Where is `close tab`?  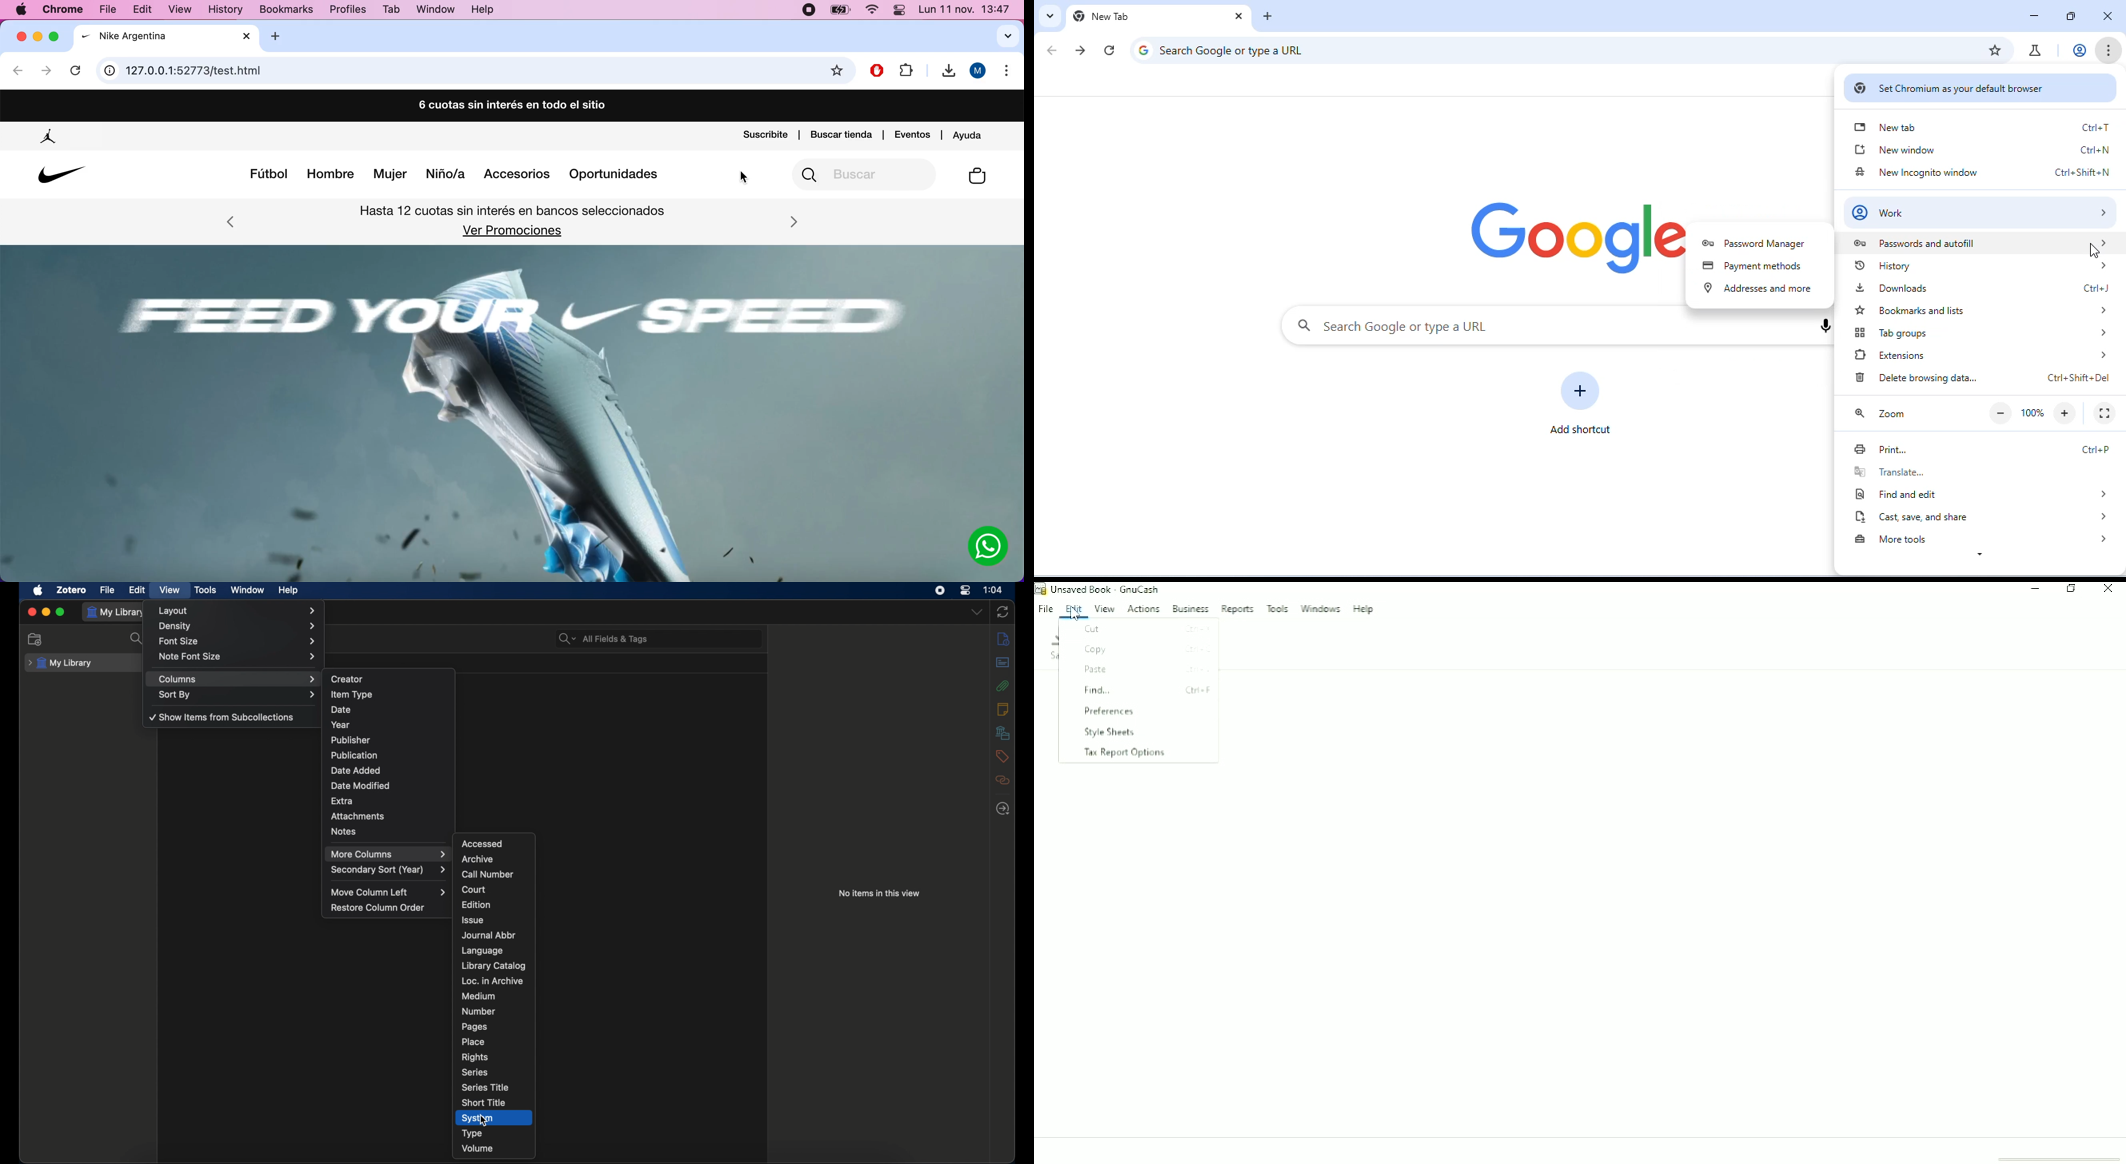
close tab is located at coordinates (1237, 16).